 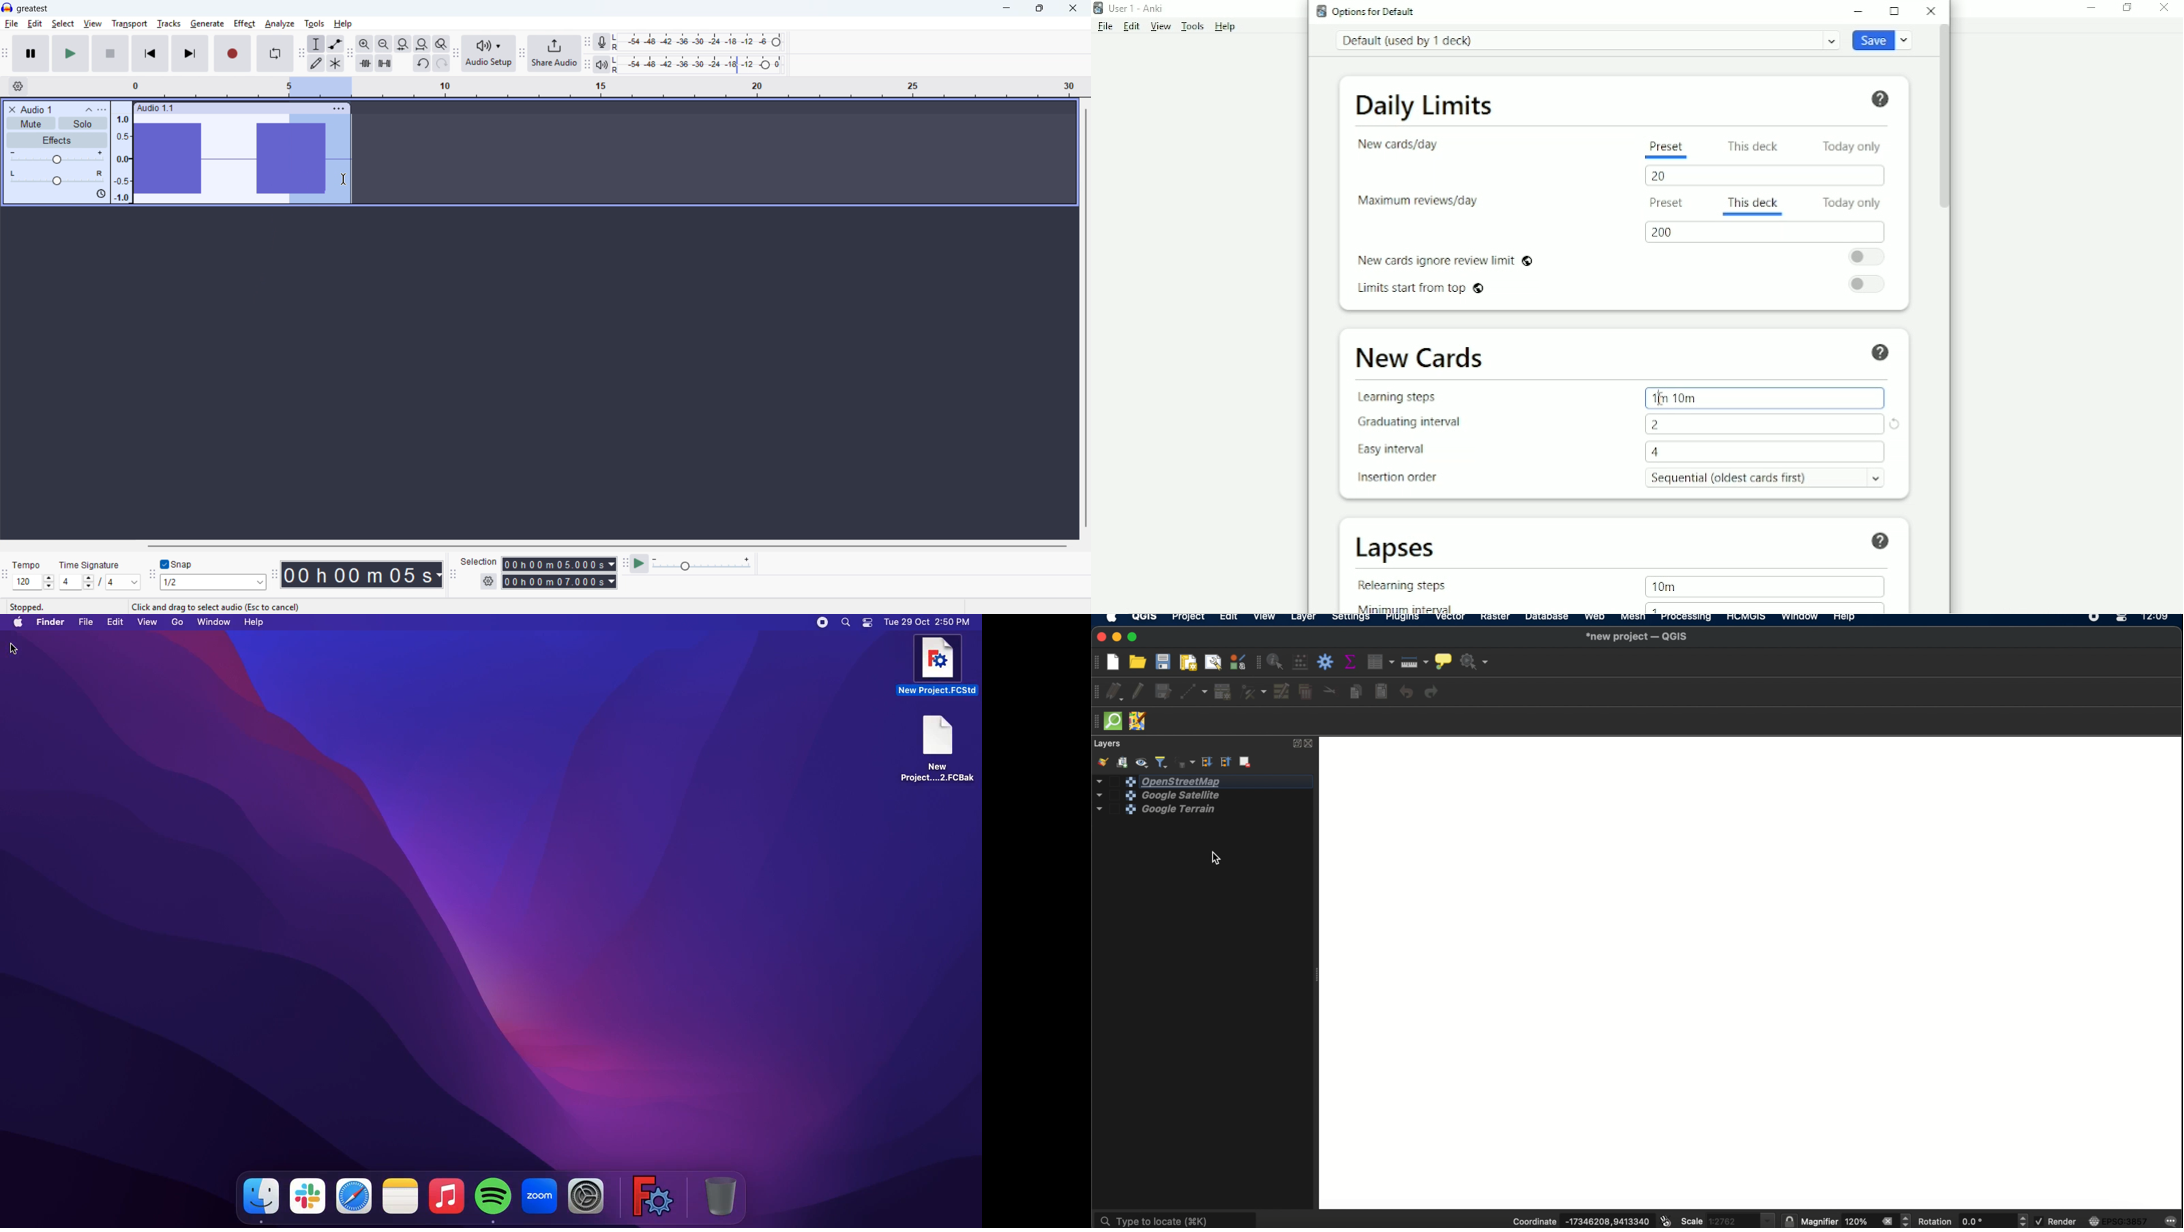 I want to click on View, so click(x=1161, y=27).